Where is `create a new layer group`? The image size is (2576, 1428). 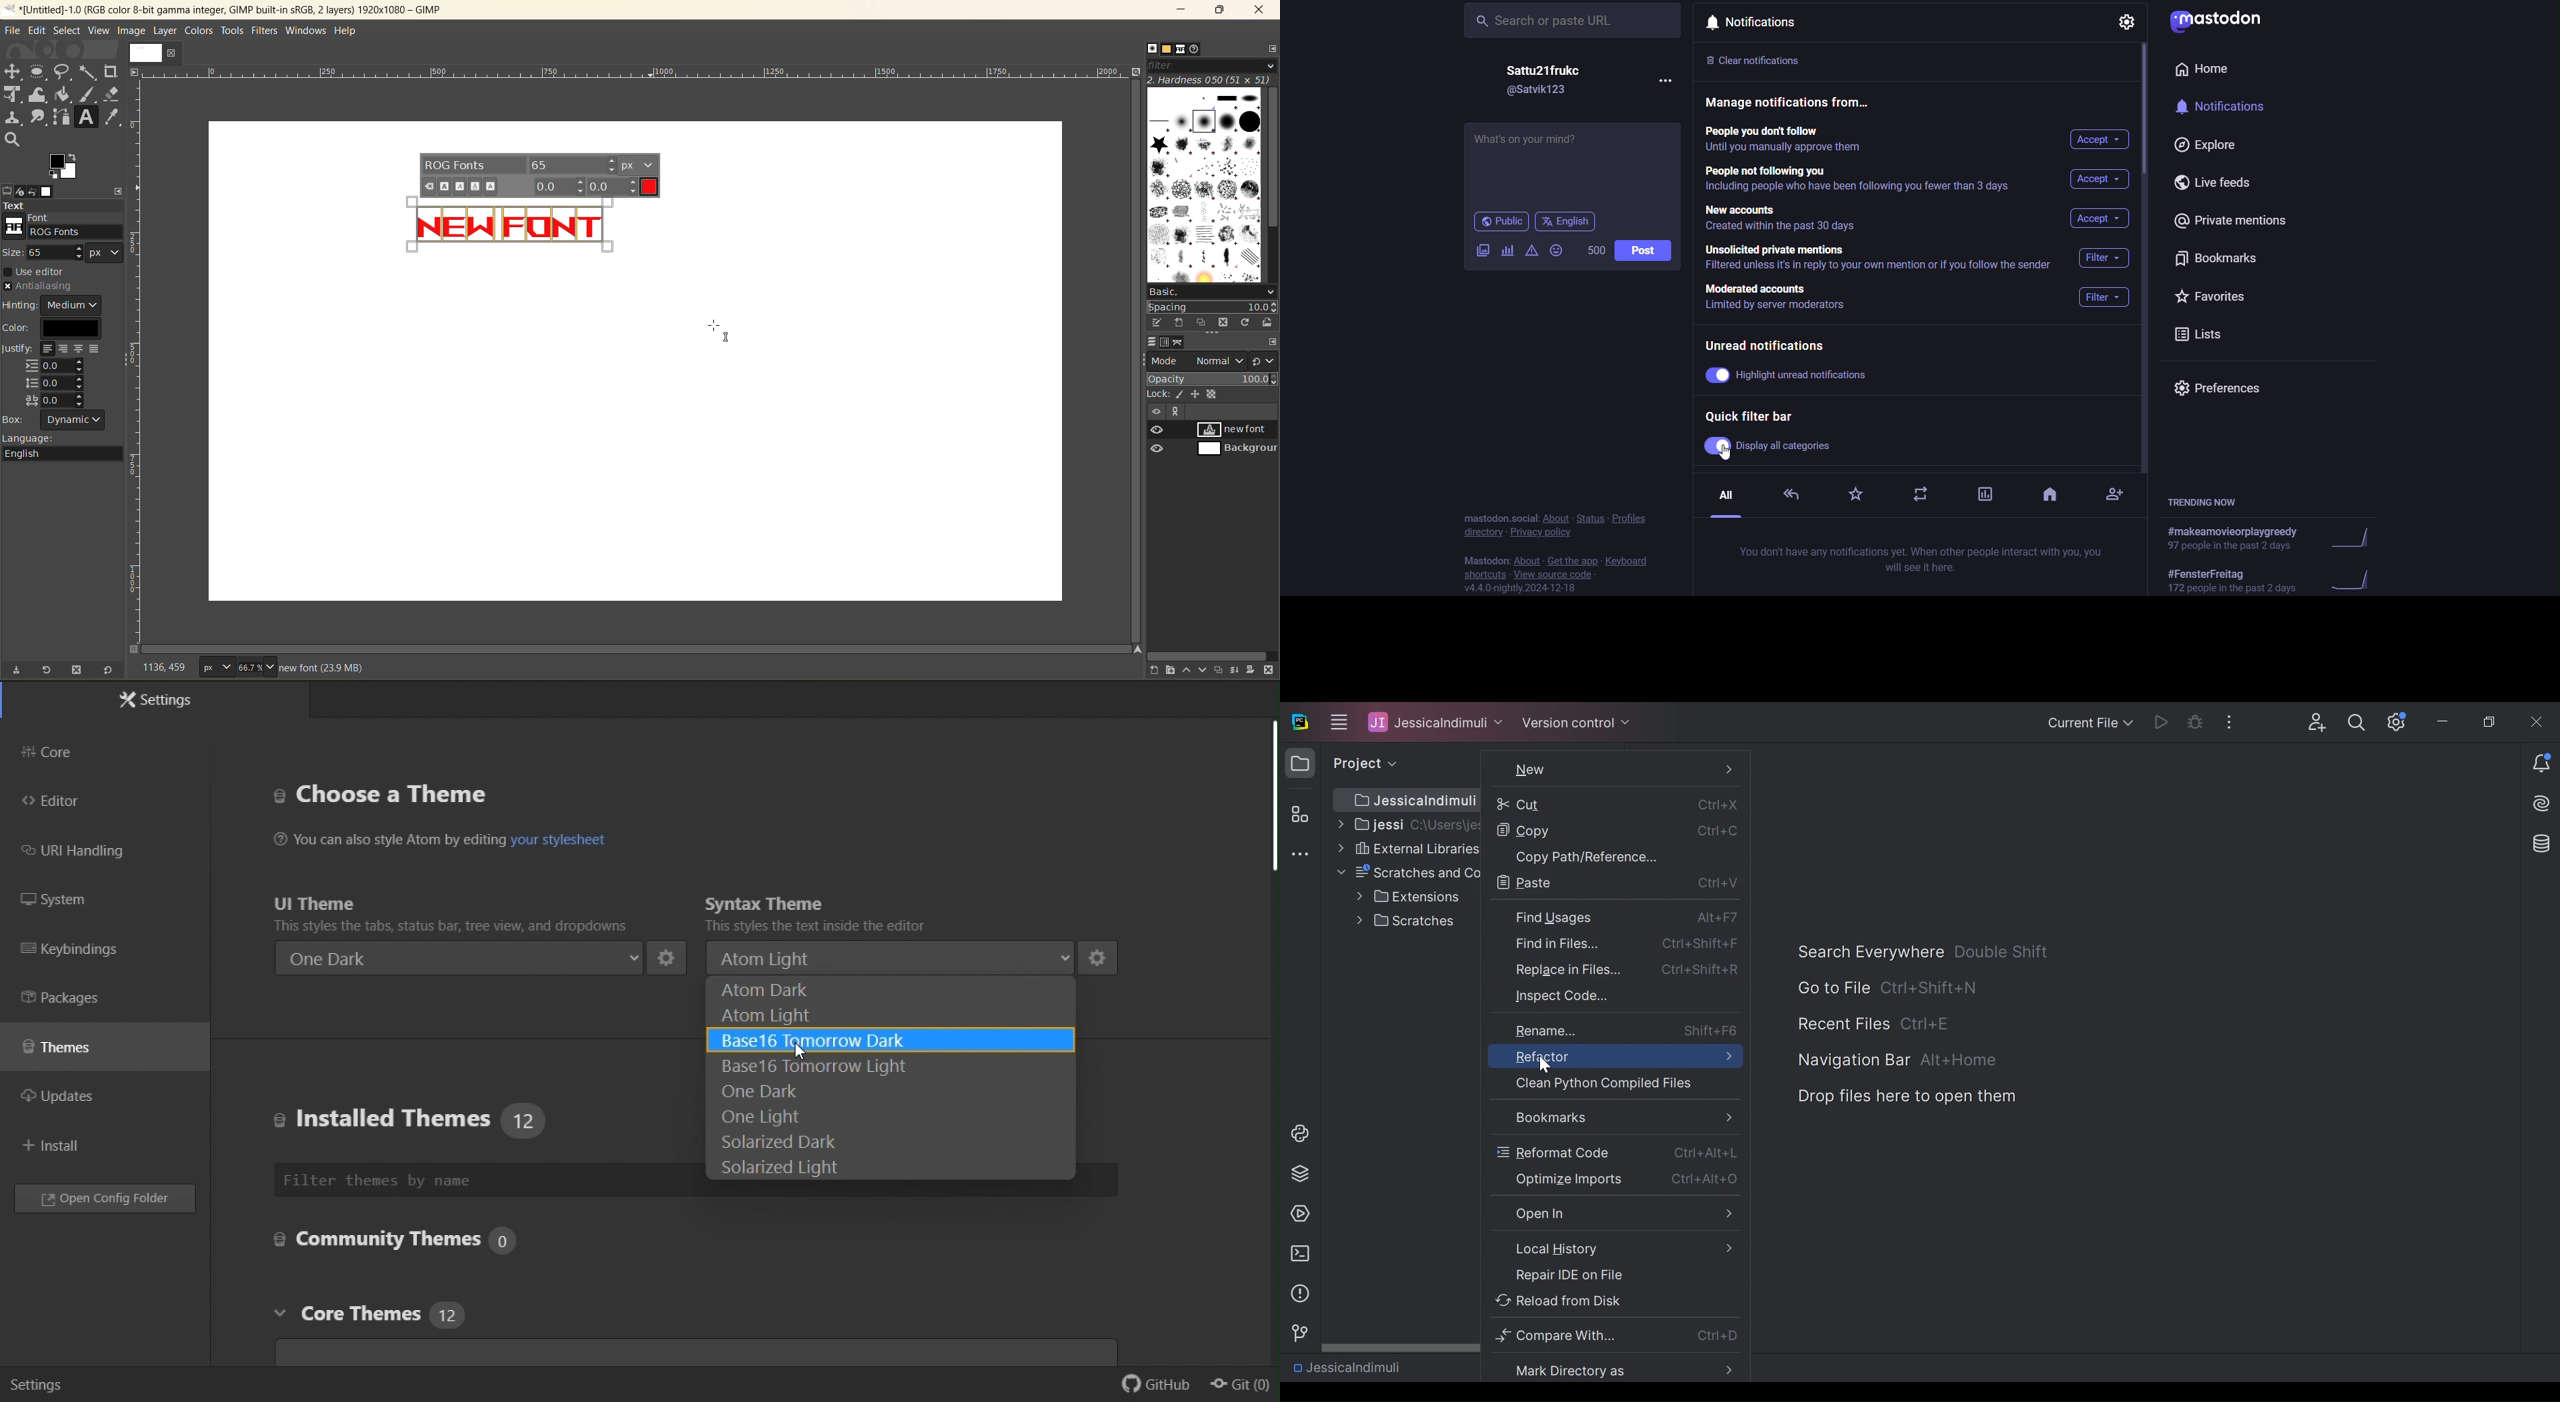 create a new layer group is located at coordinates (1175, 669).